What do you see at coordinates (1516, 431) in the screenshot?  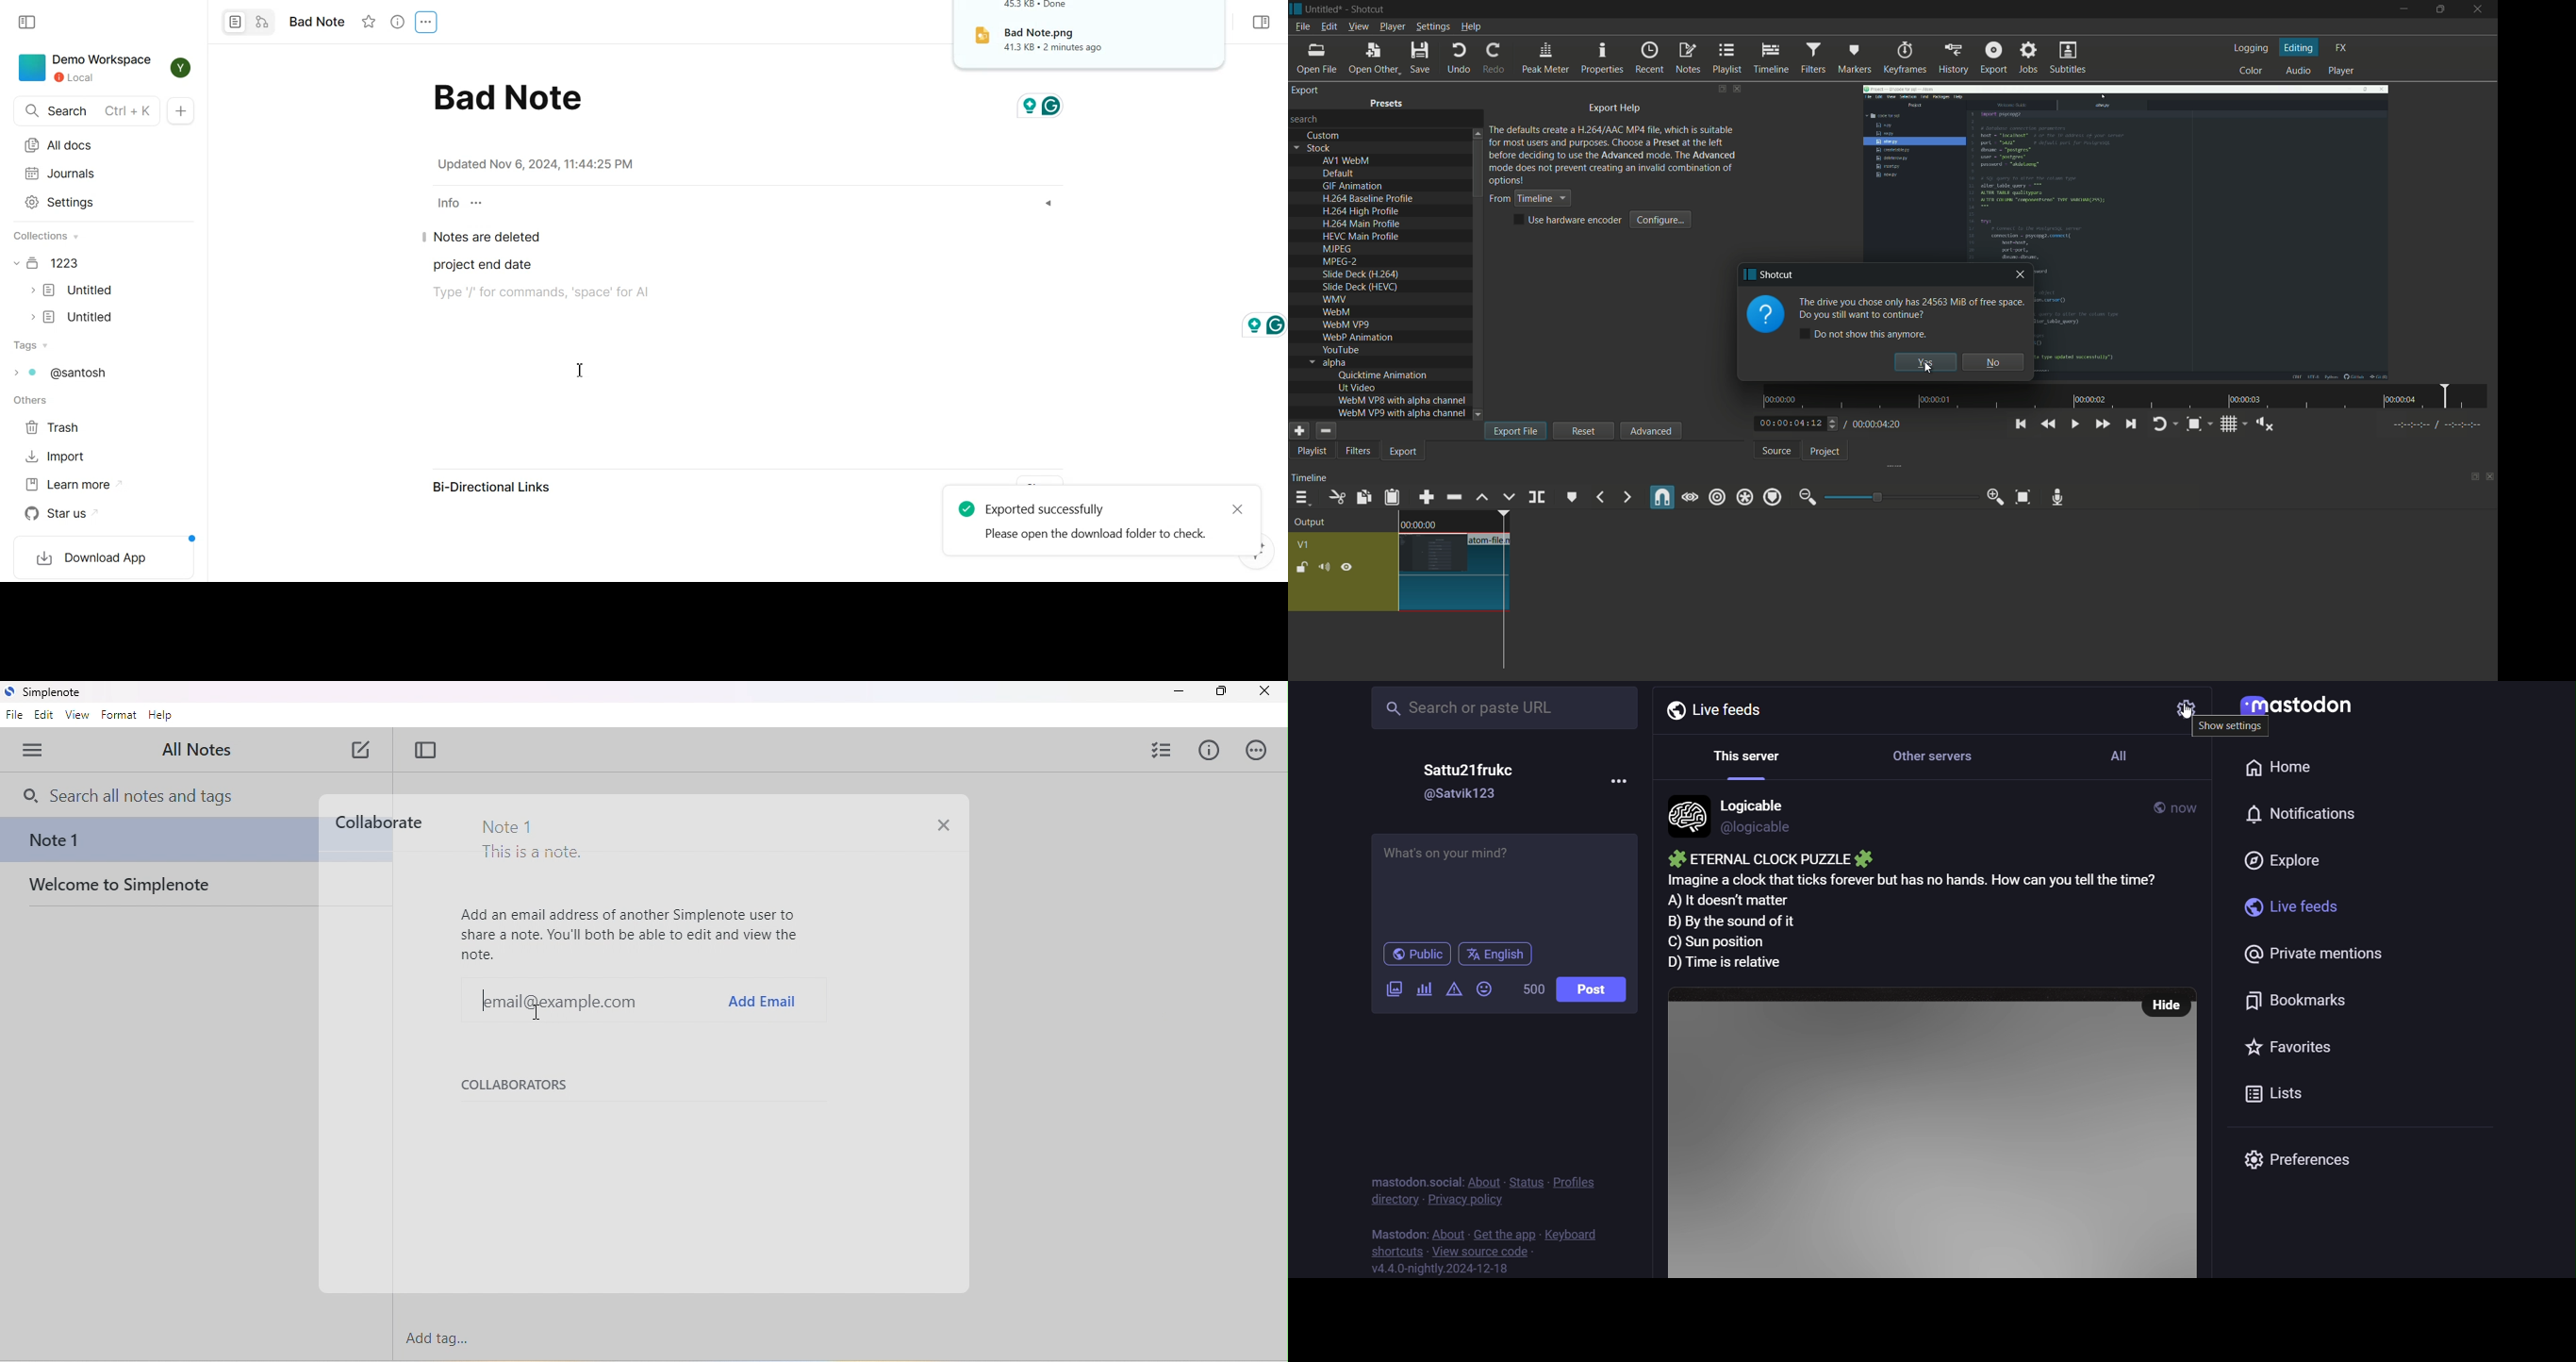 I see `export file` at bounding box center [1516, 431].